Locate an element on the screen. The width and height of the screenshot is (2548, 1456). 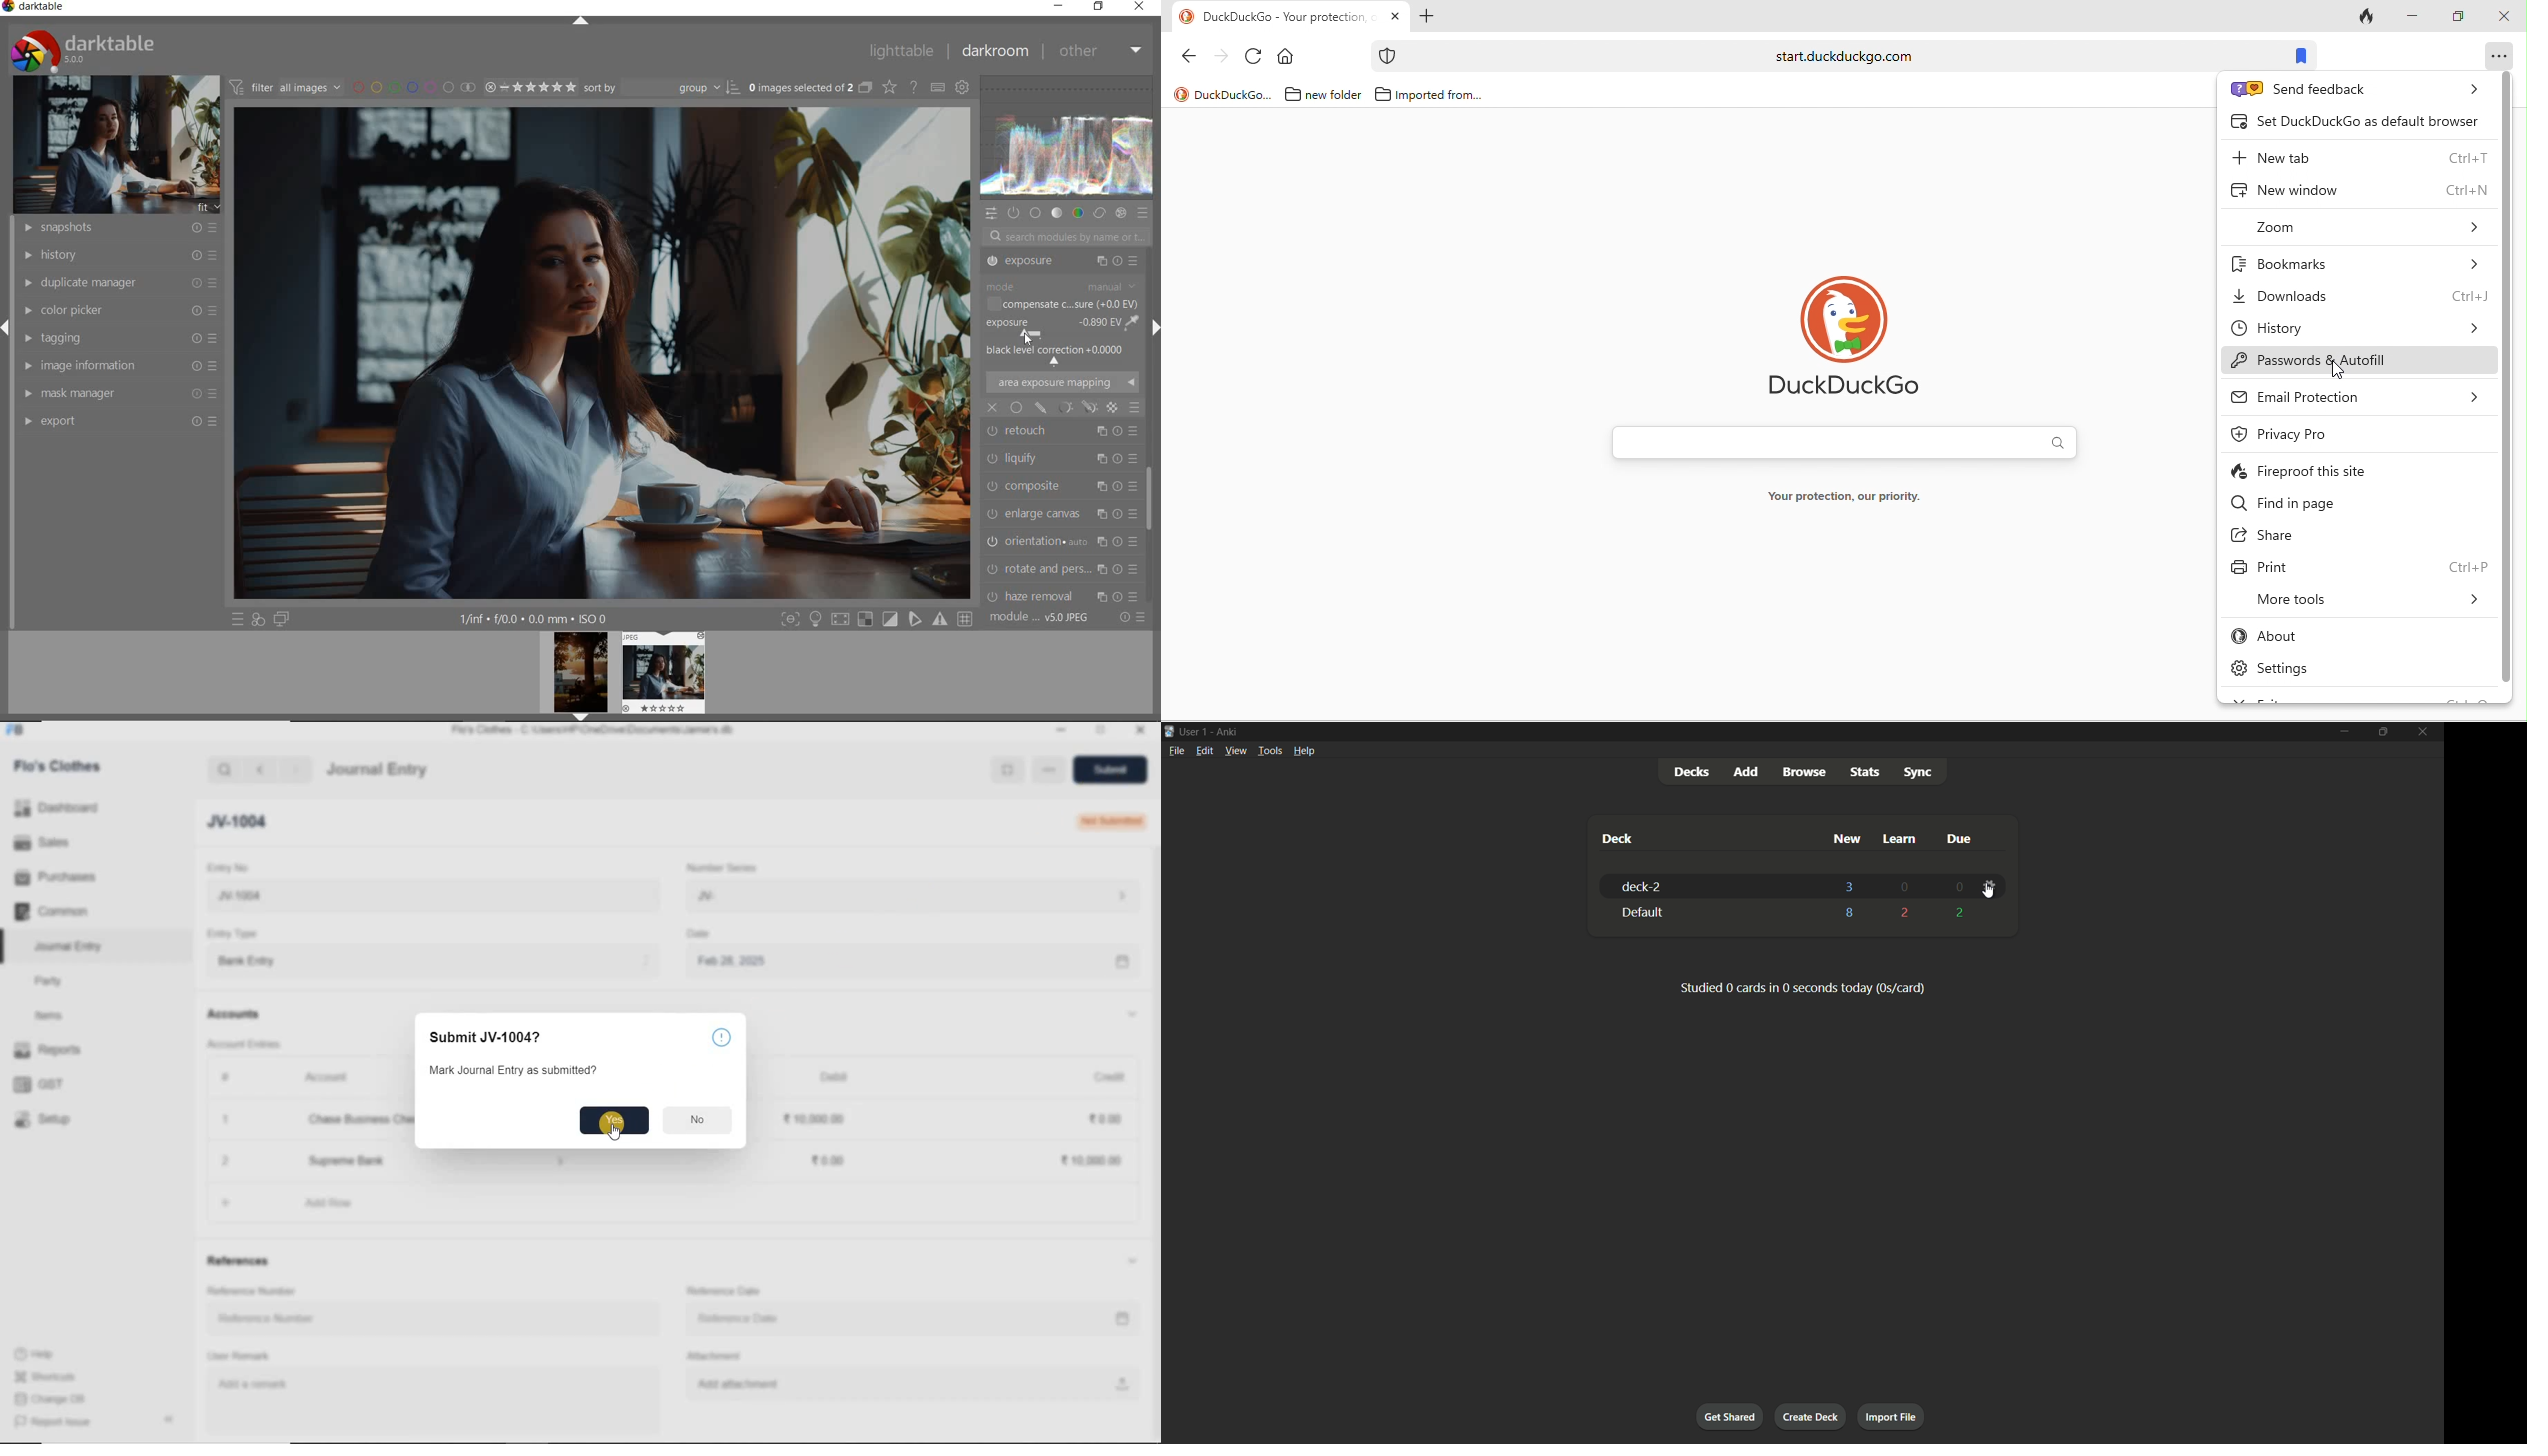
SYSTEM NAME is located at coordinates (35, 9).